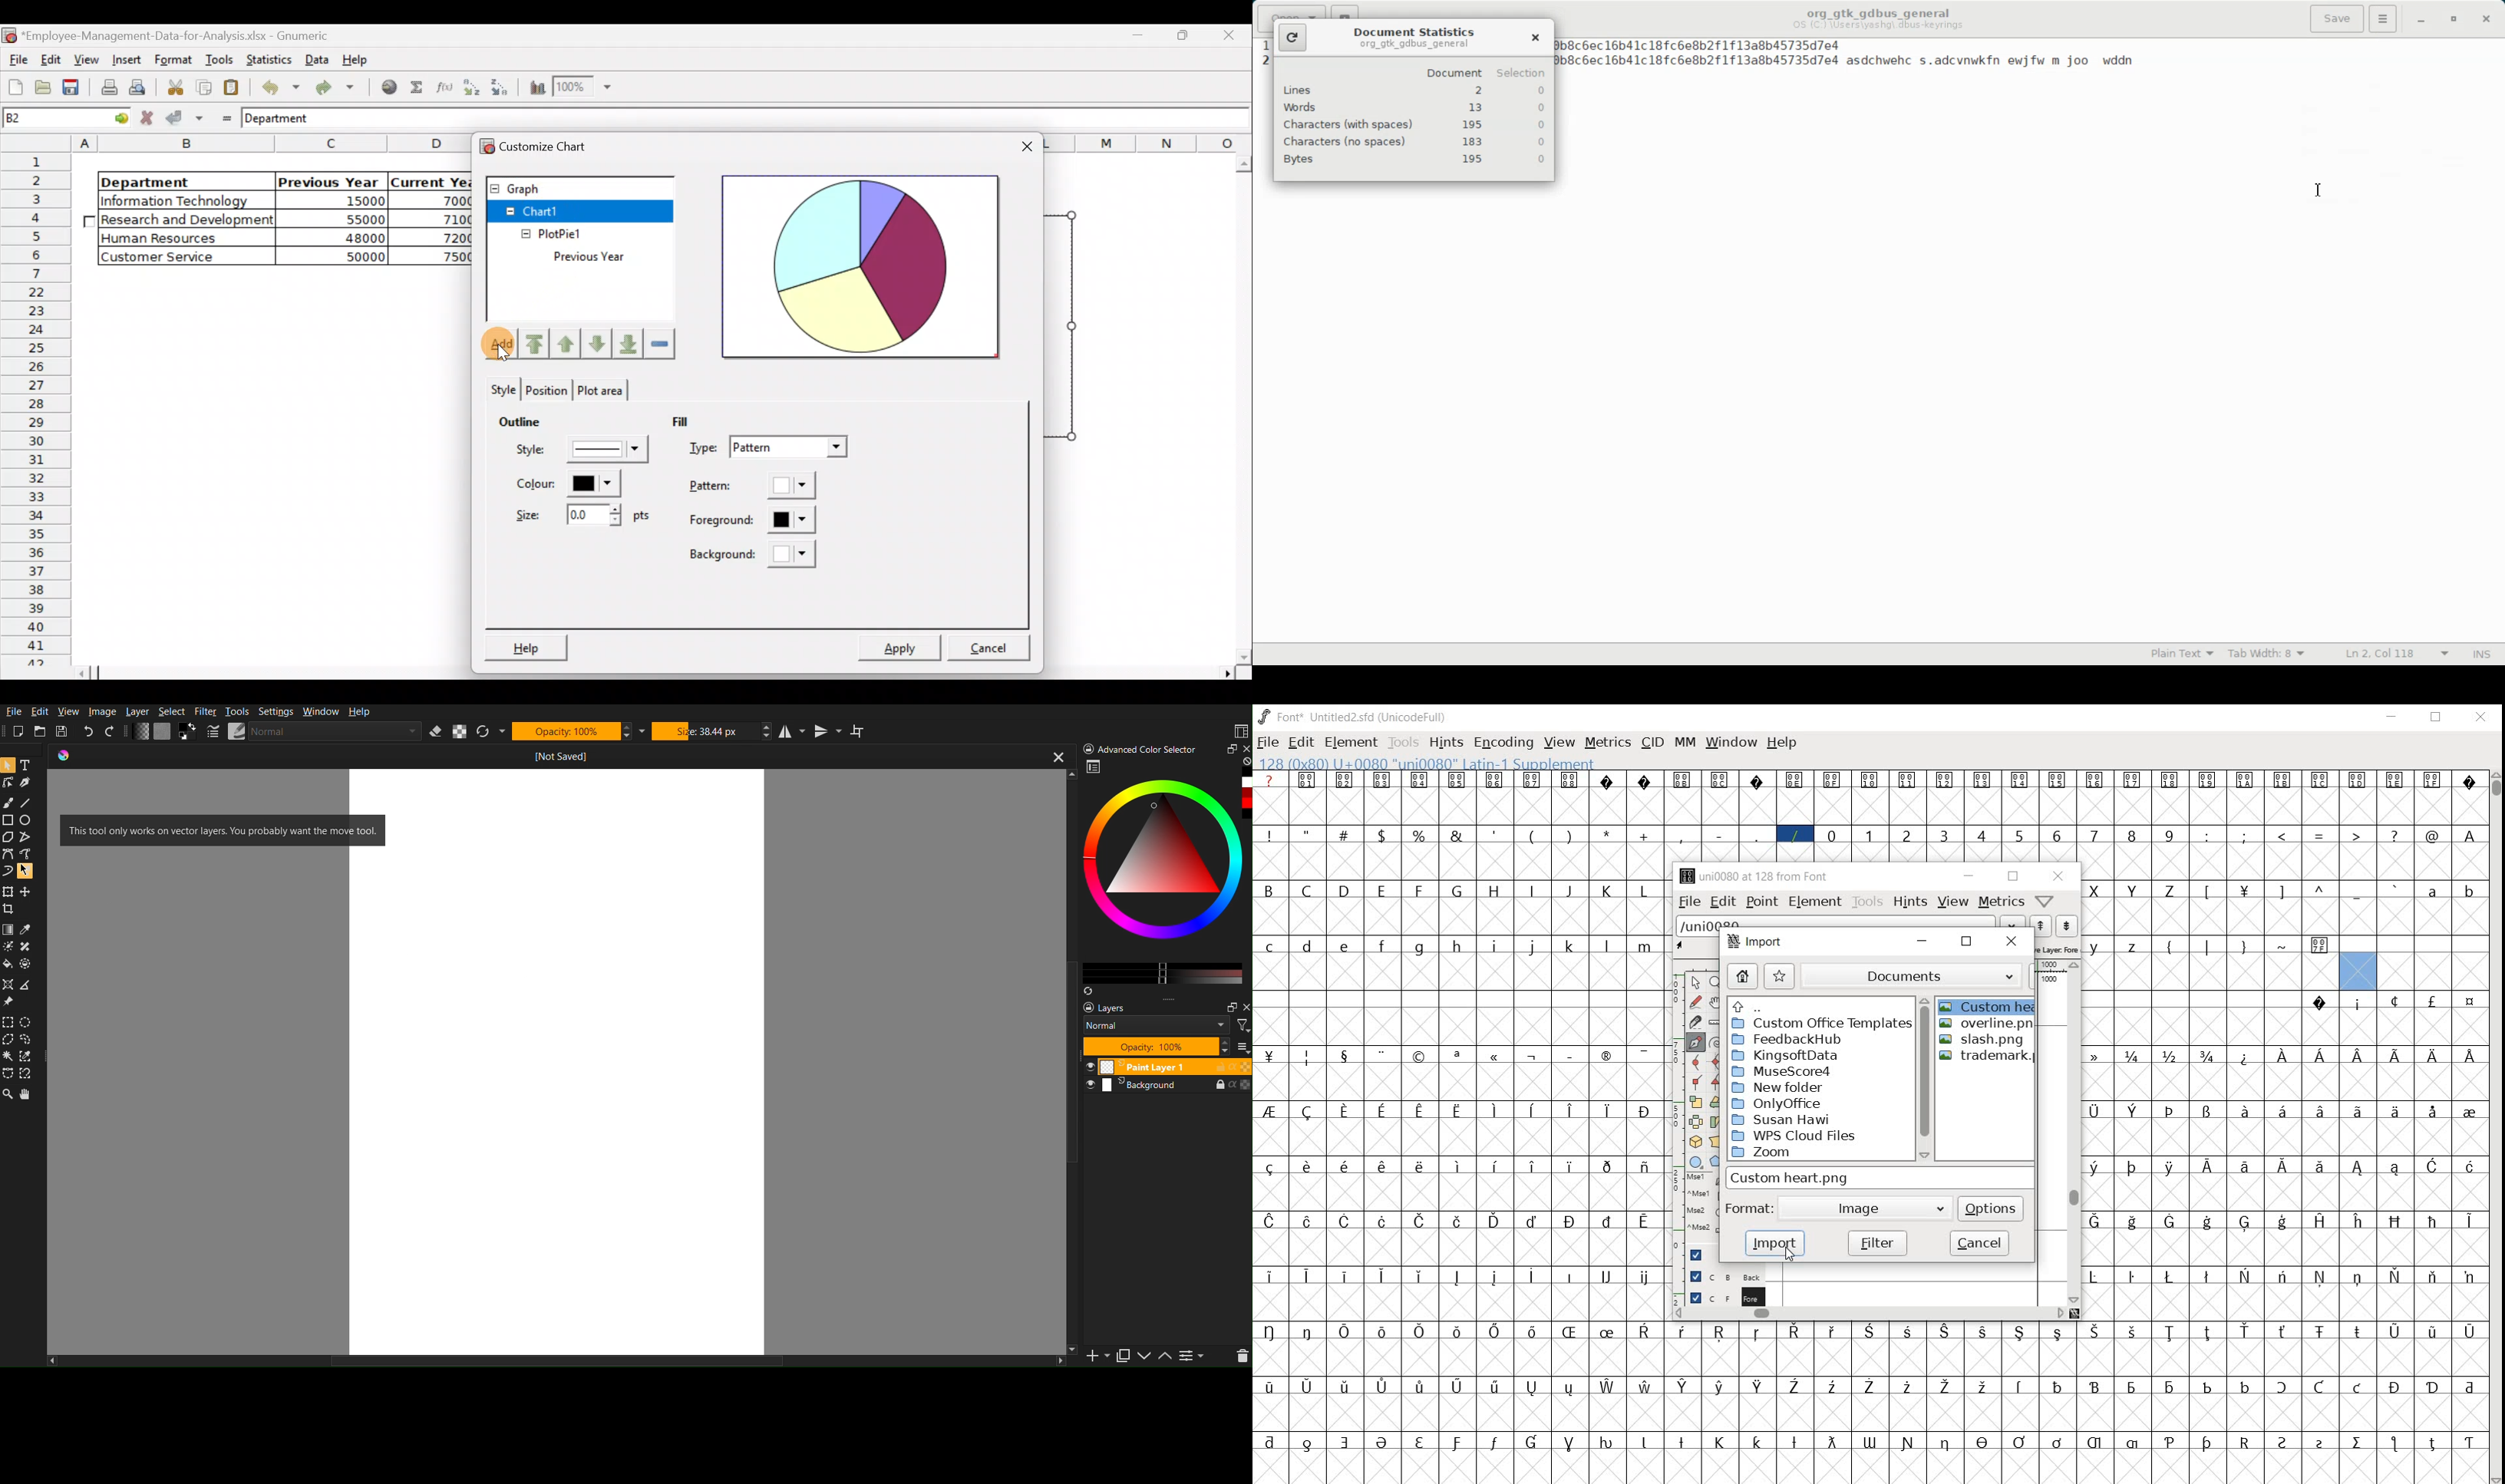 This screenshot has width=2520, height=1484. I want to click on glyph, so click(1570, 1221).